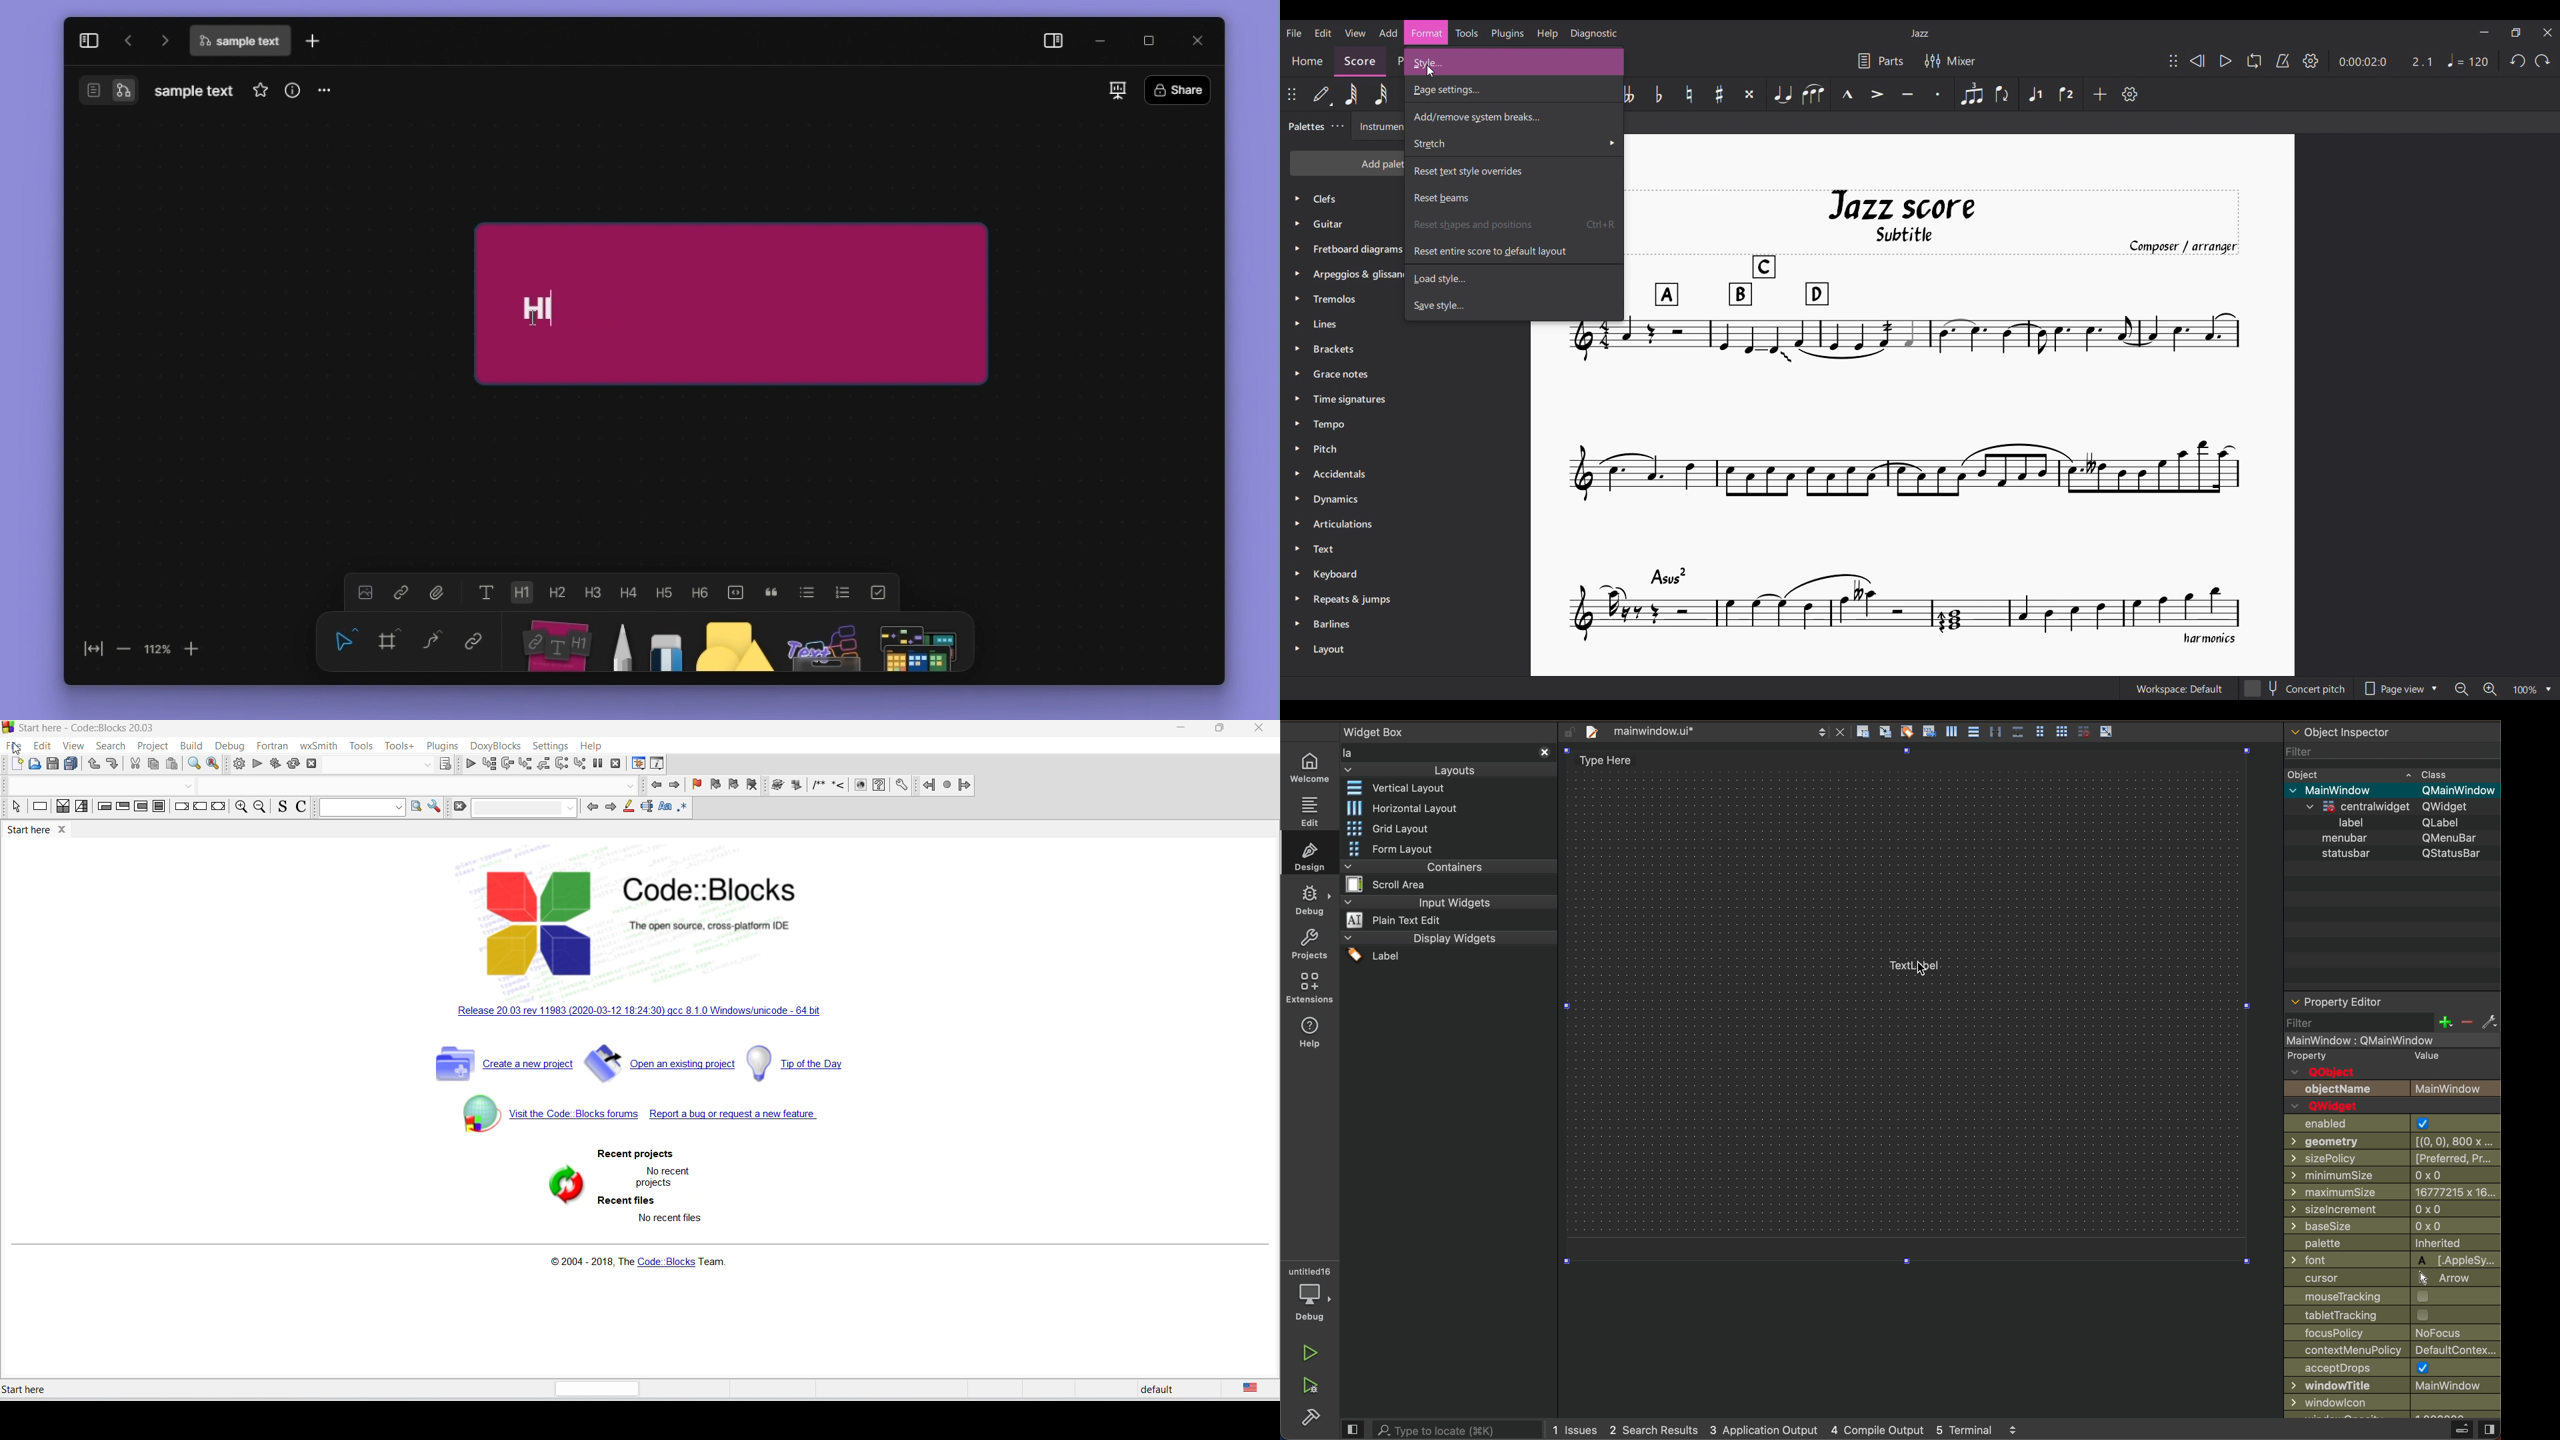 The image size is (2576, 1456). I want to click on Rewind, so click(2197, 61).